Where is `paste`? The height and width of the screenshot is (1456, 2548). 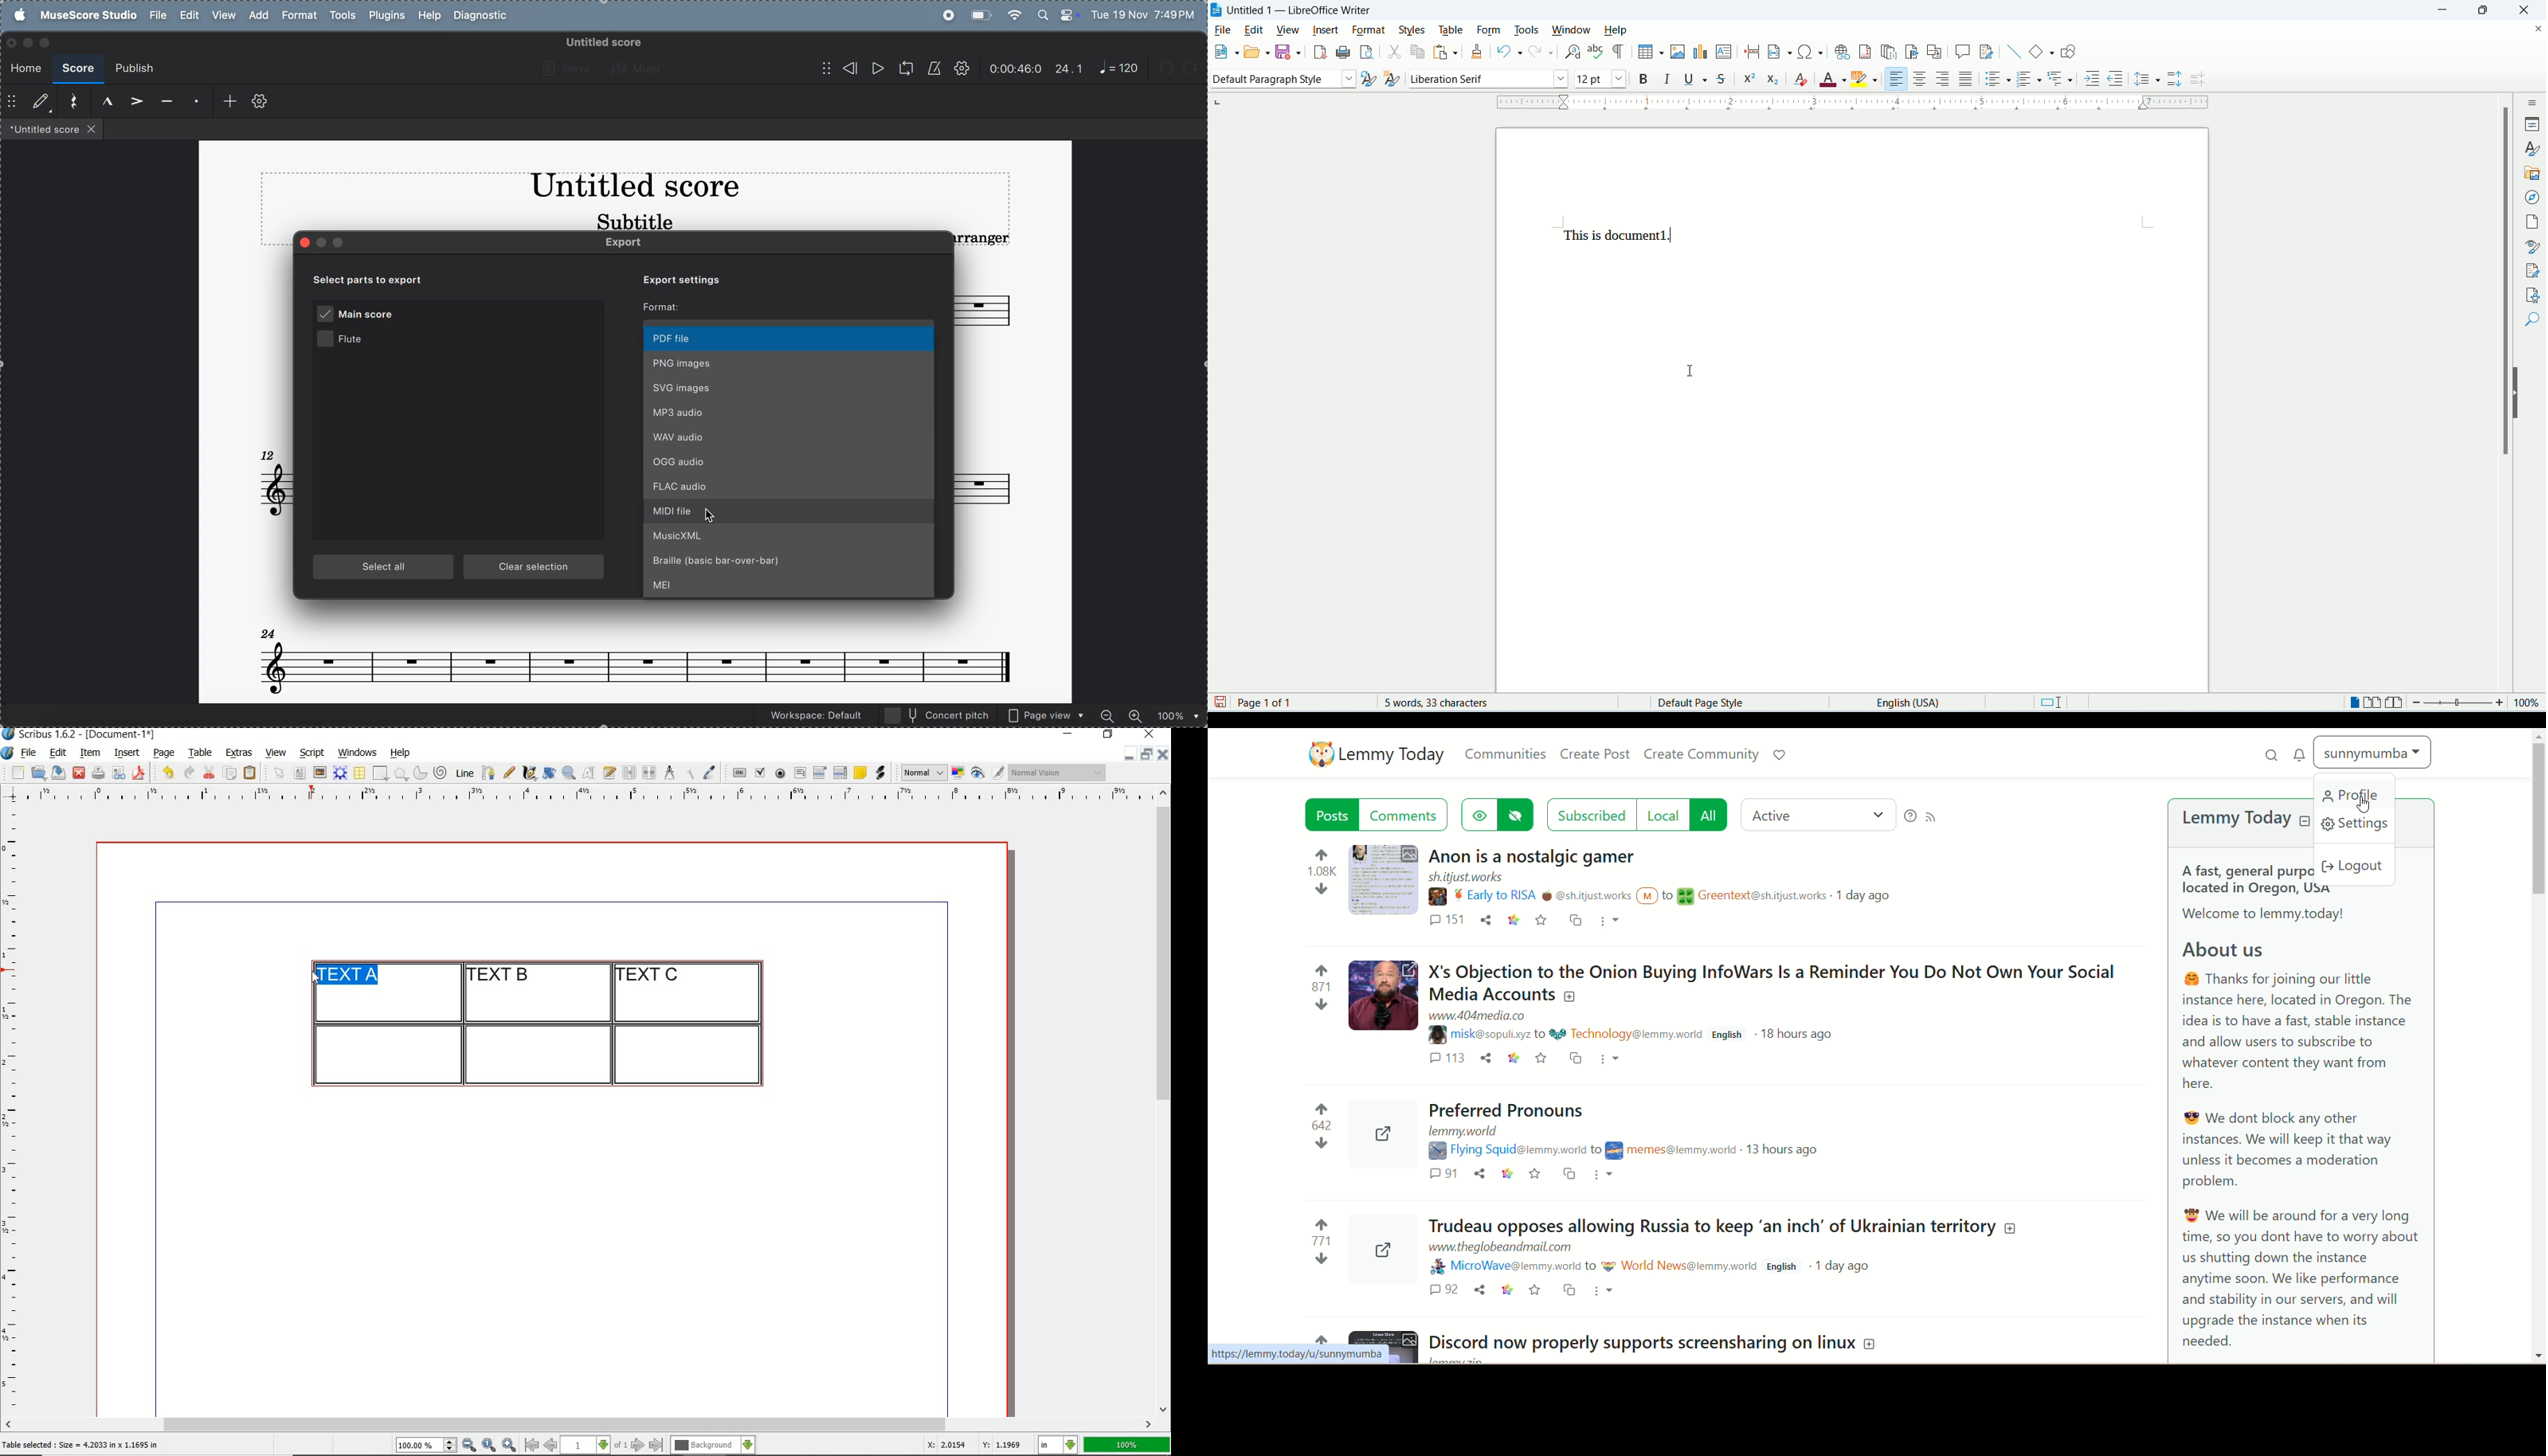 paste is located at coordinates (252, 773).